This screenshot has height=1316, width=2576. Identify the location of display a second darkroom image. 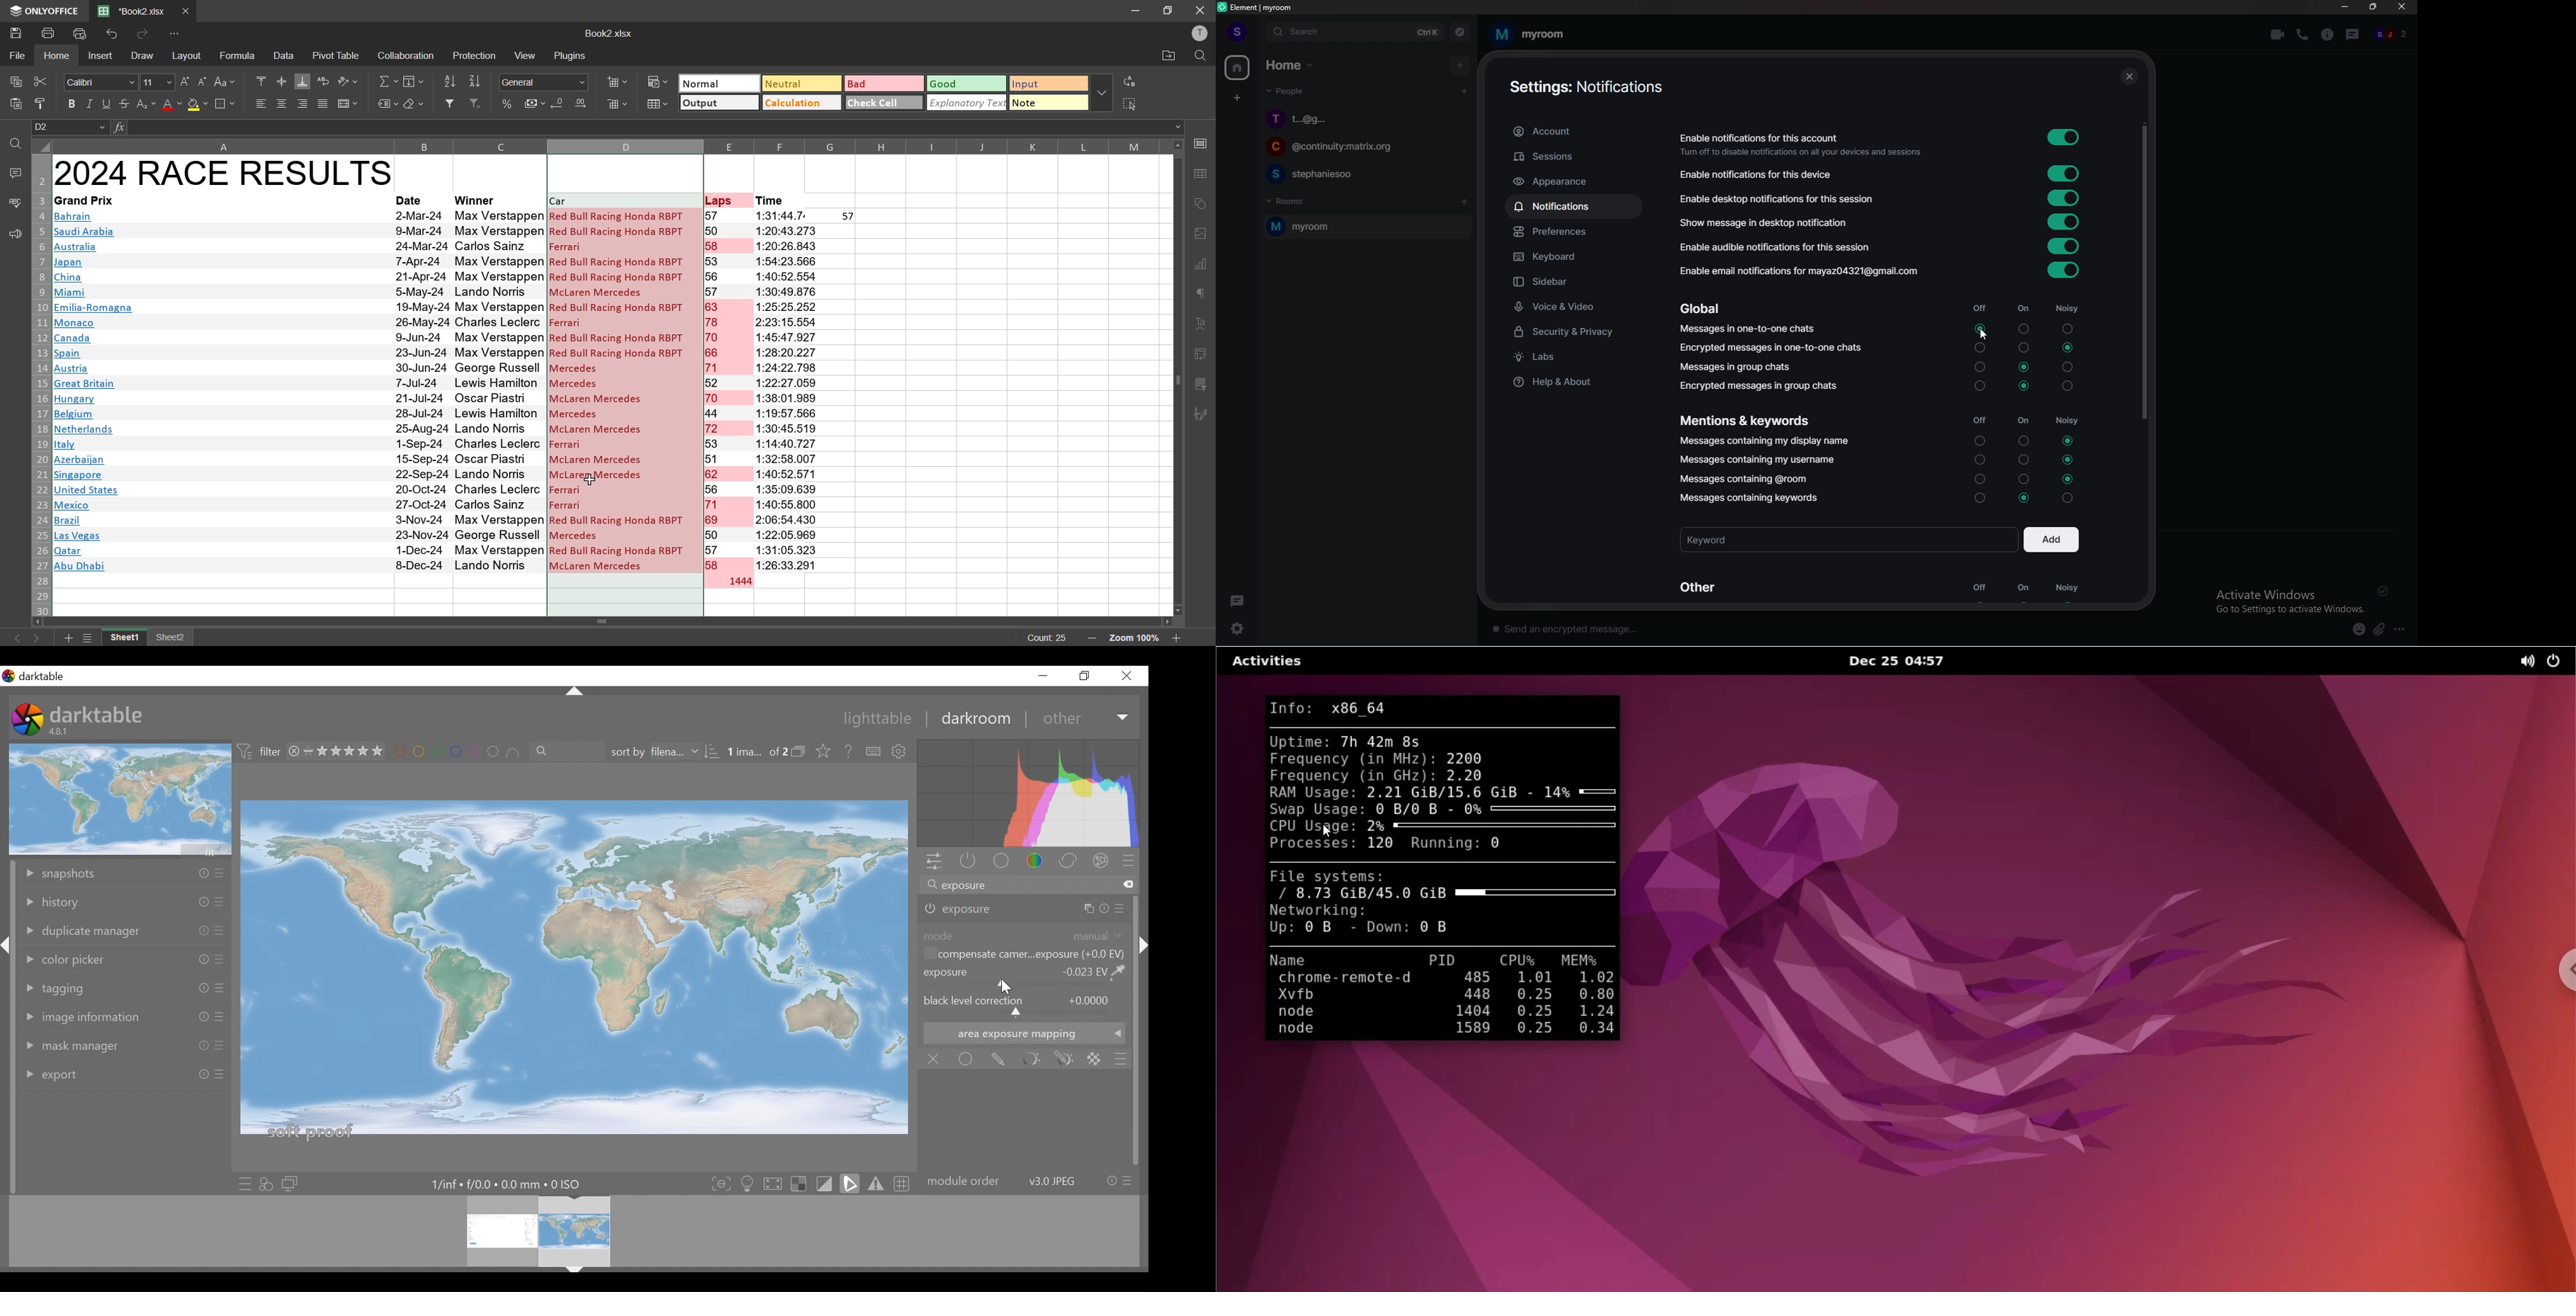
(292, 1184).